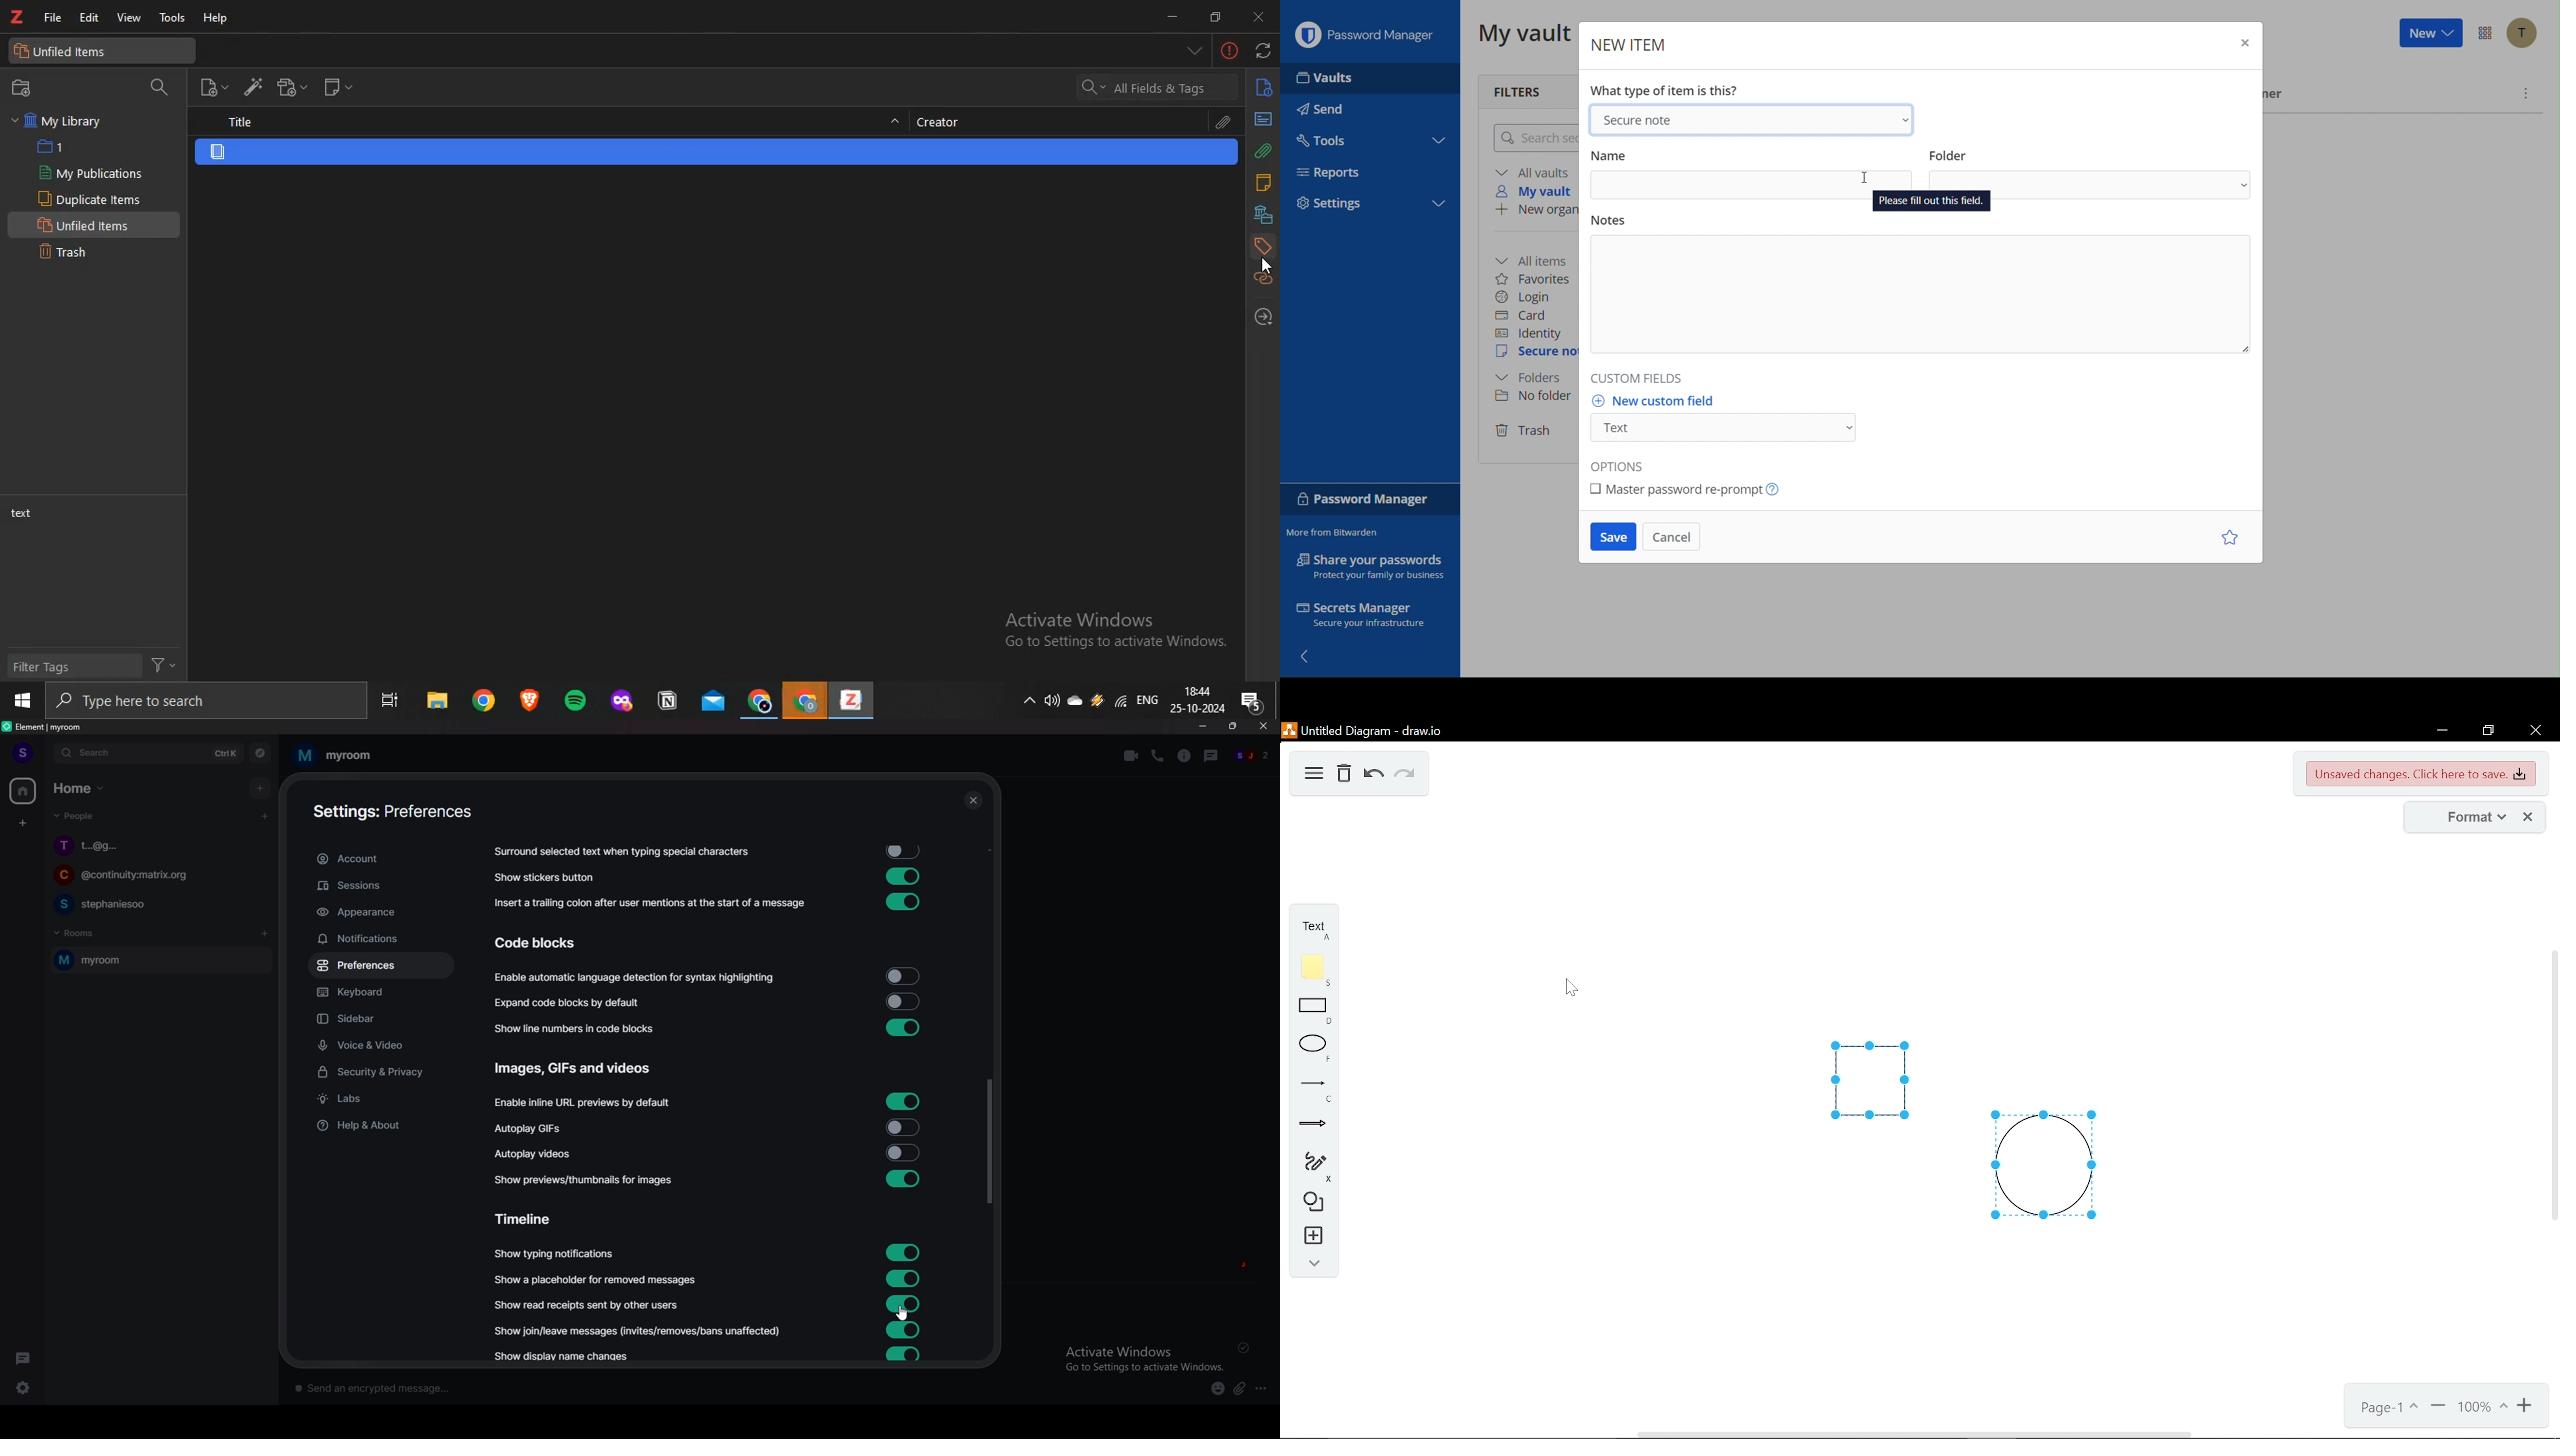 The width and height of the screenshot is (2576, 1456). What do you see at coordinates (483, 1386) in the screenshot?
I see `text box` at bounding box center [483, 1386].